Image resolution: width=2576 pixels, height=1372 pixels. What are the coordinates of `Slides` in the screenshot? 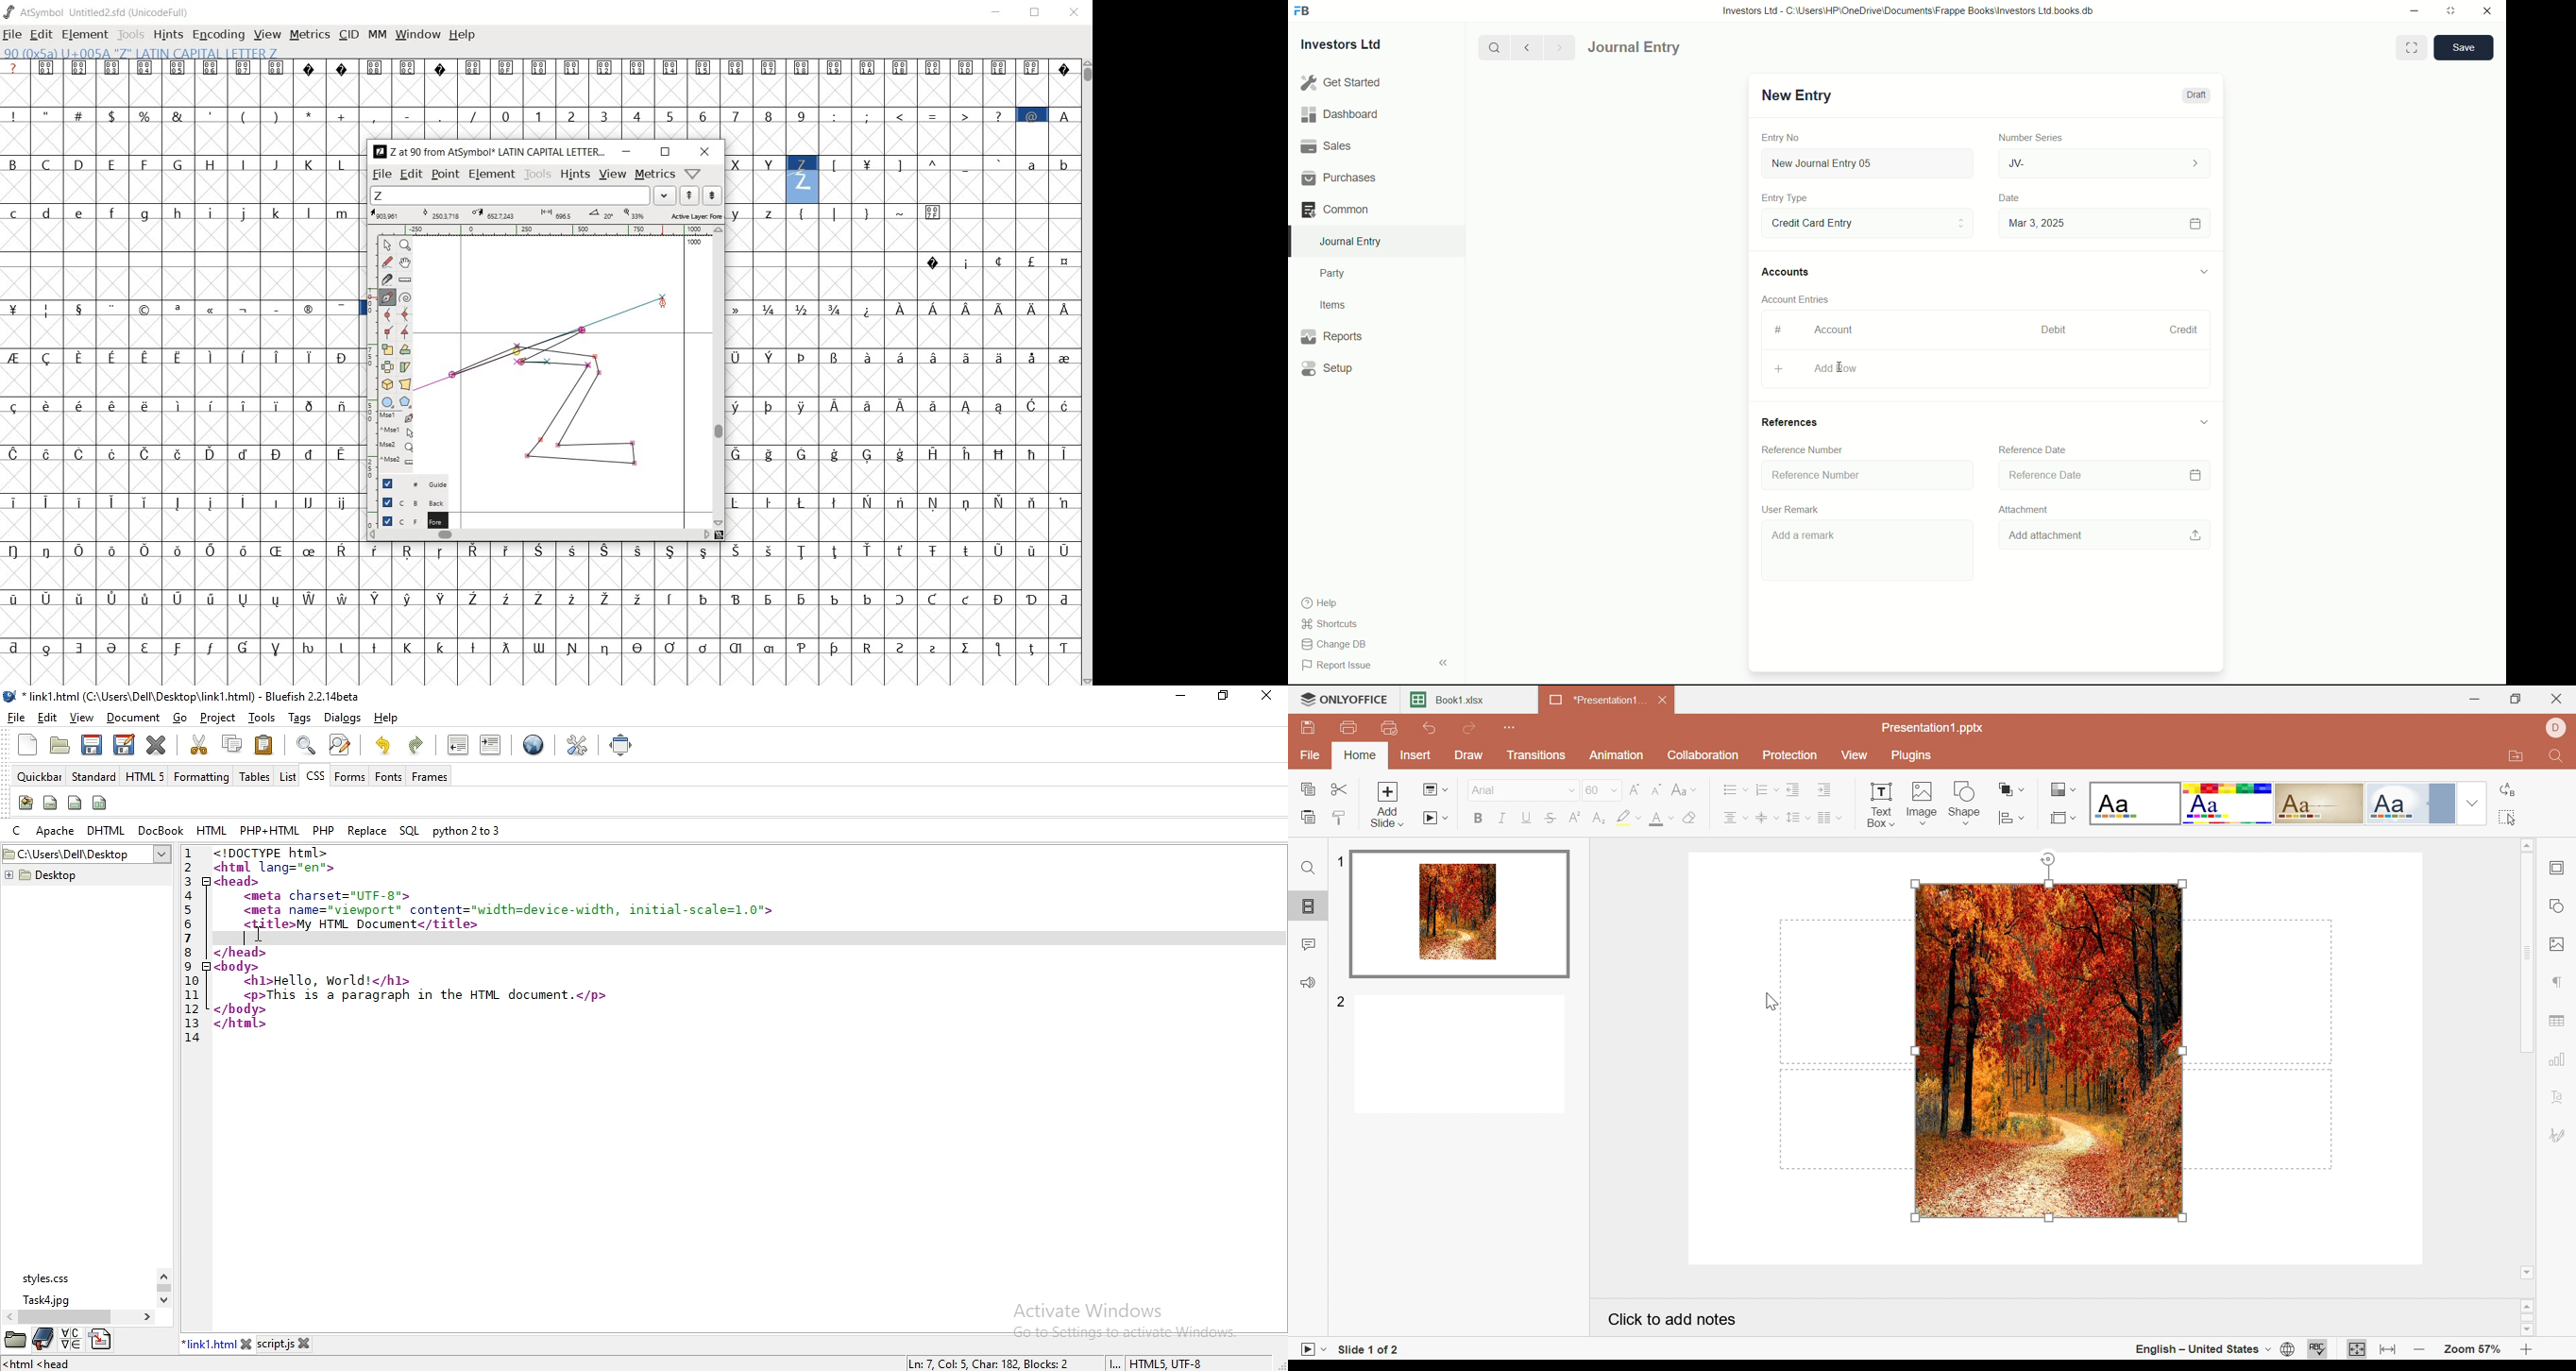 It's located at (1309, 908).